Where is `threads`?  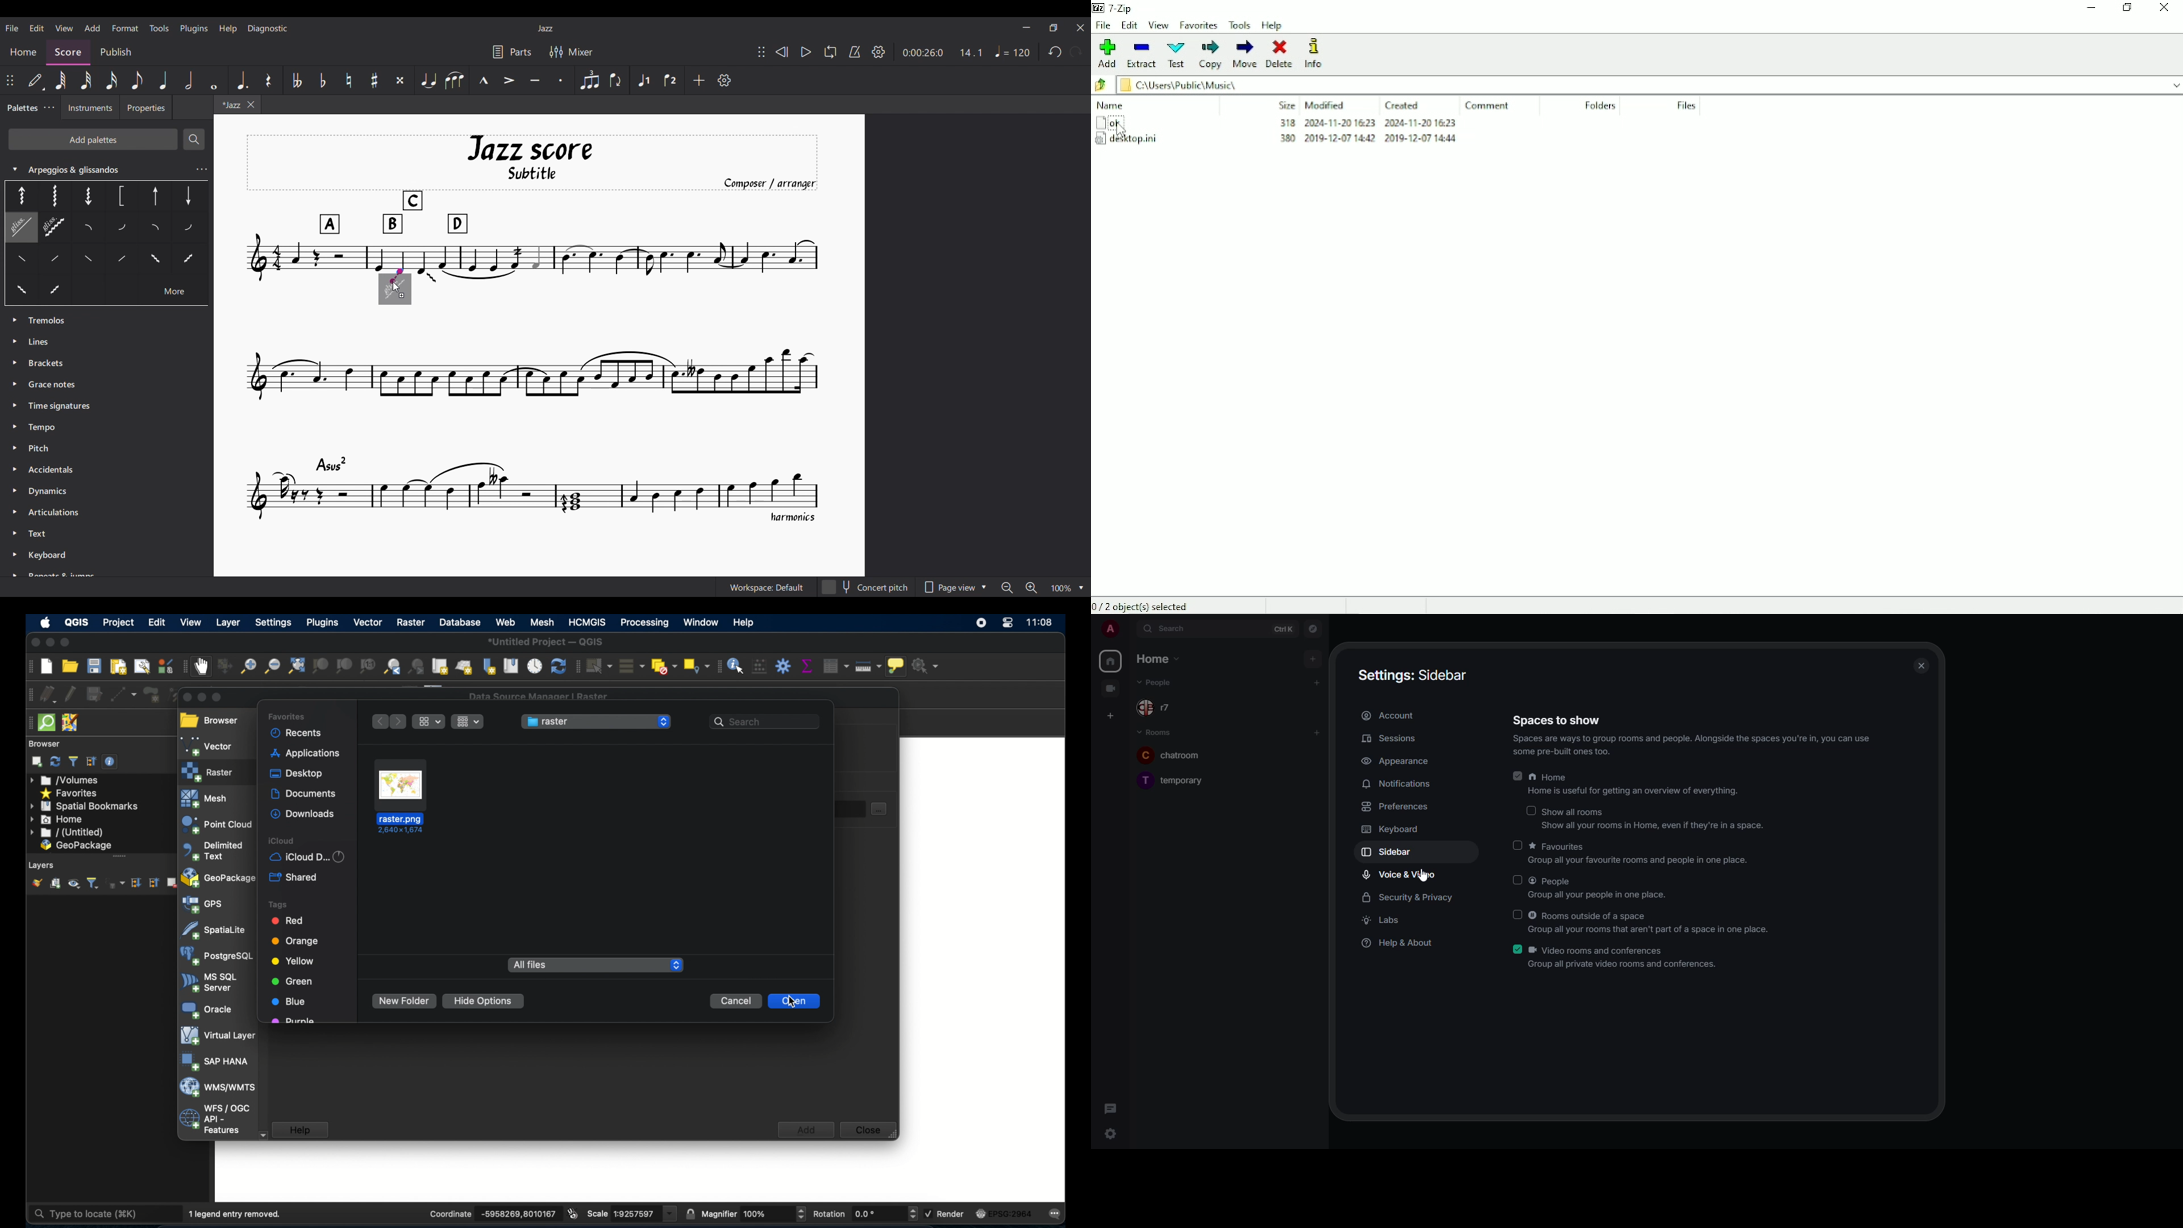 threads is located at coordinates (1108, 1110).